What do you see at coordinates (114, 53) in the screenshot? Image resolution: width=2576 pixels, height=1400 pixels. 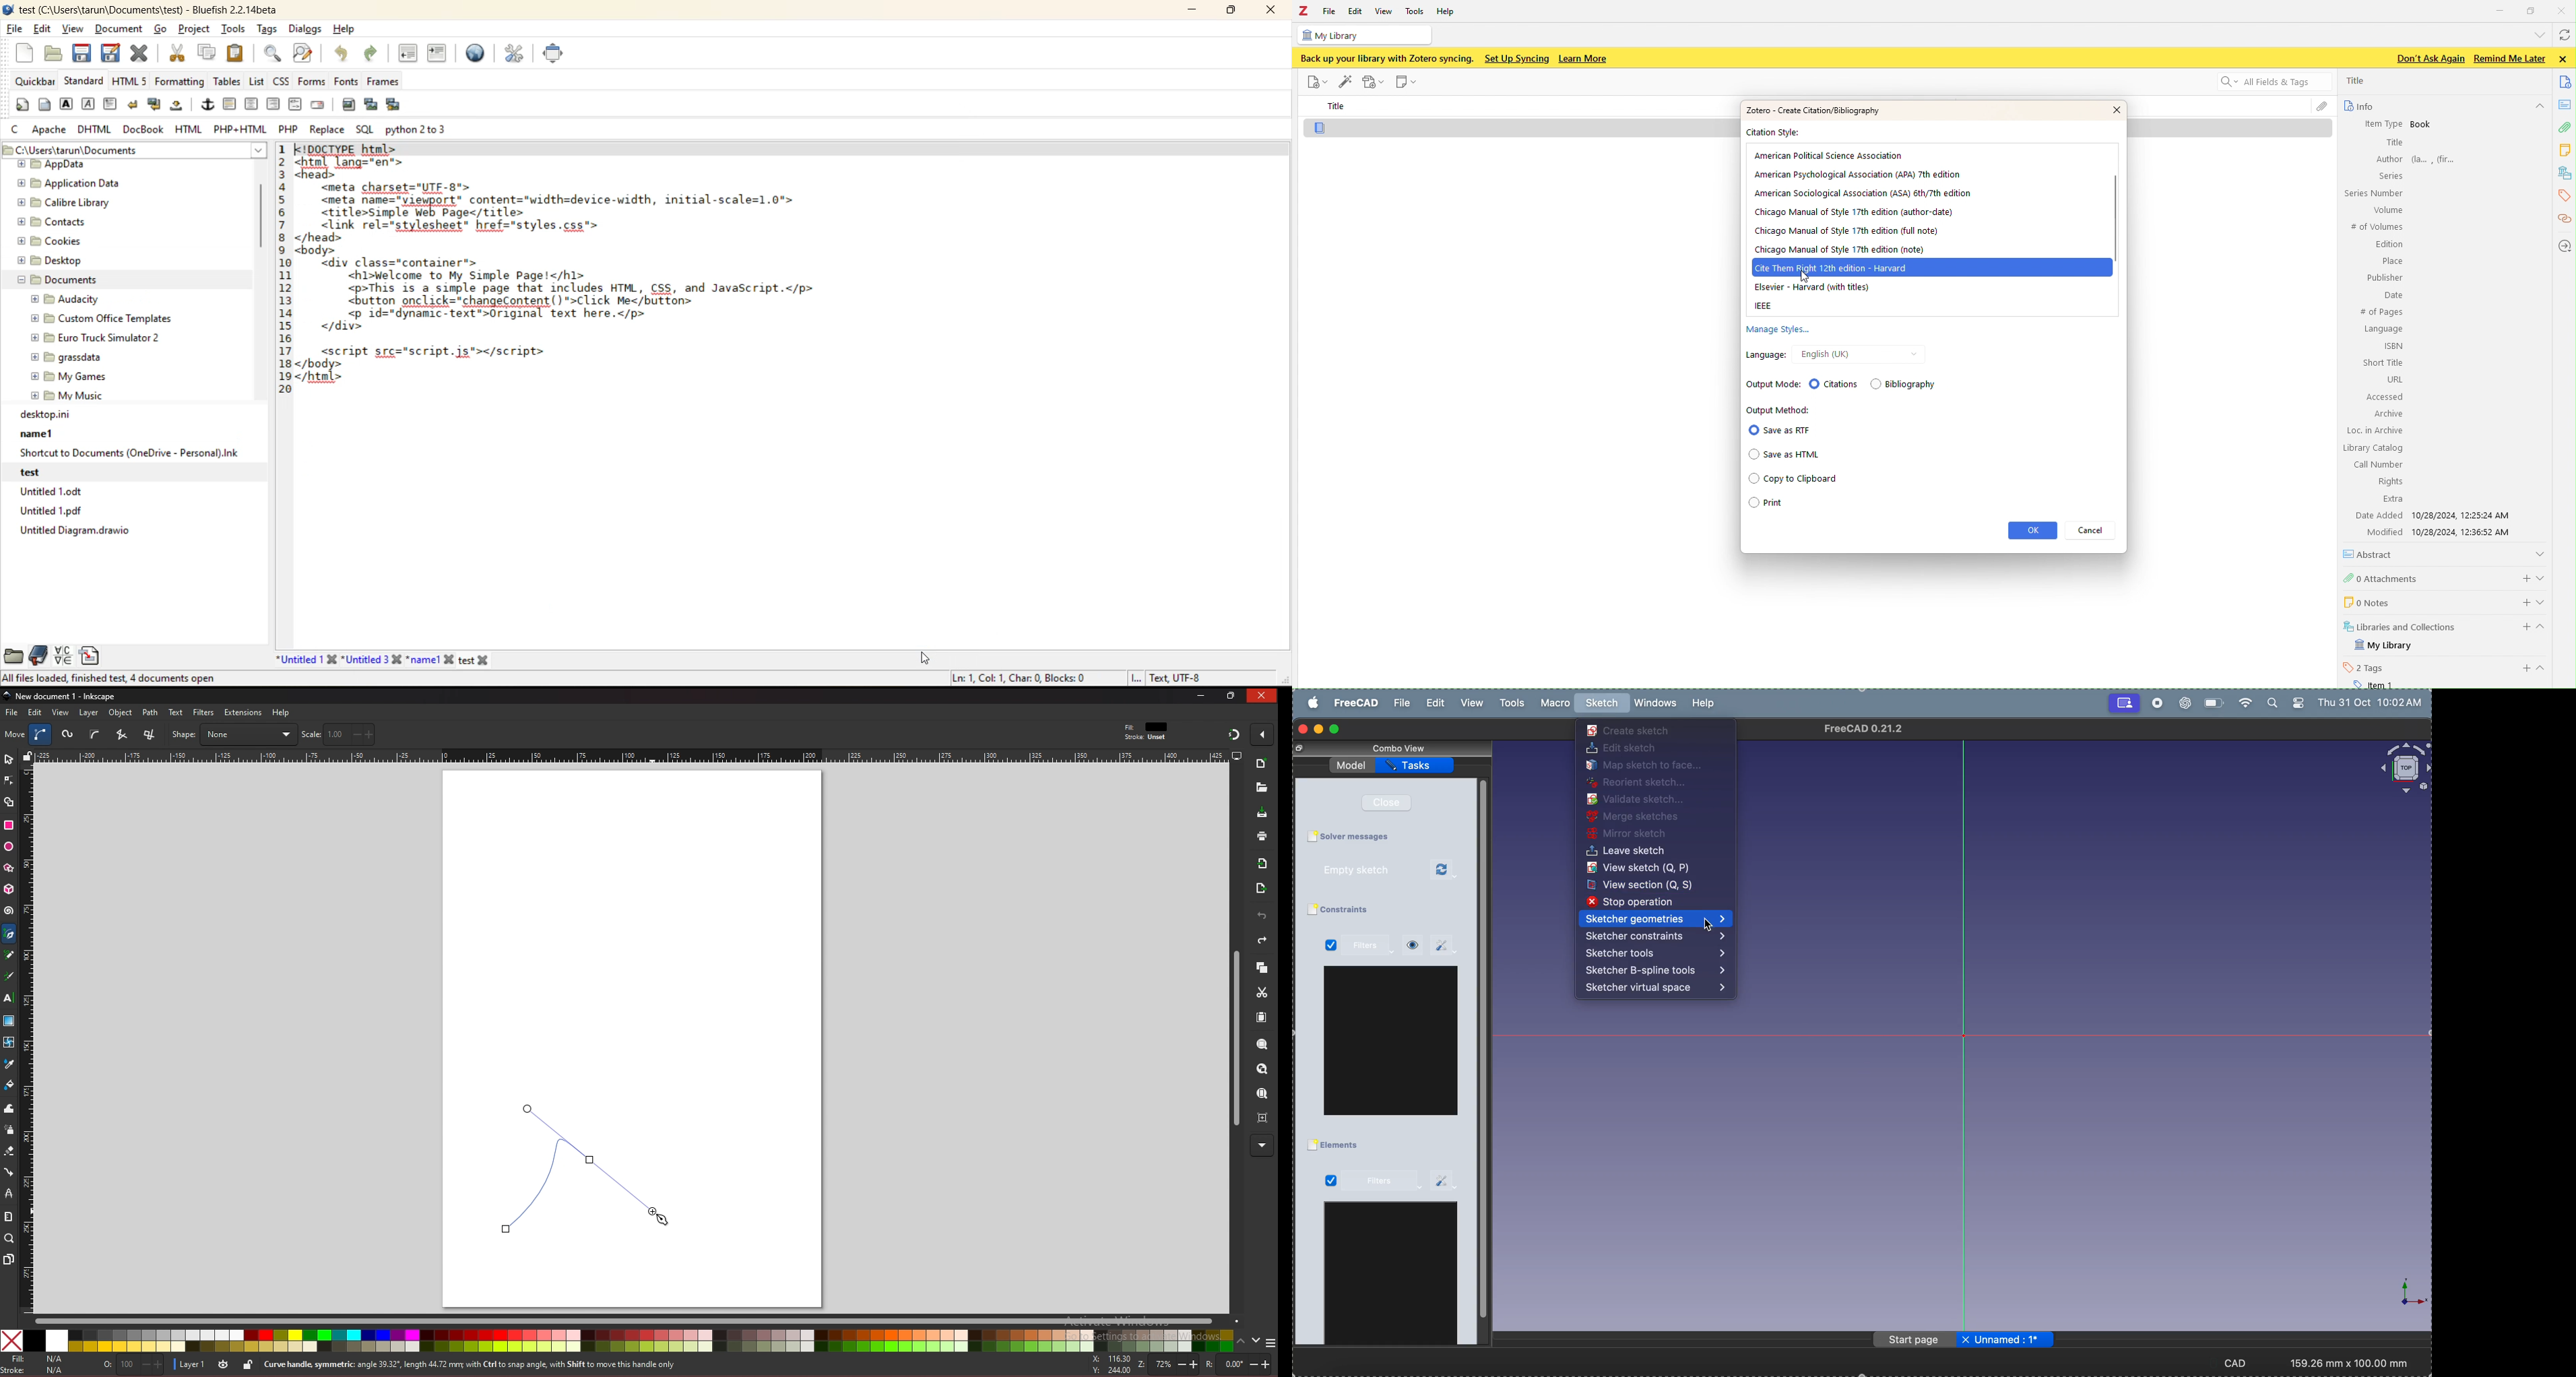 I see `save as` at bounding box center [114, 53].